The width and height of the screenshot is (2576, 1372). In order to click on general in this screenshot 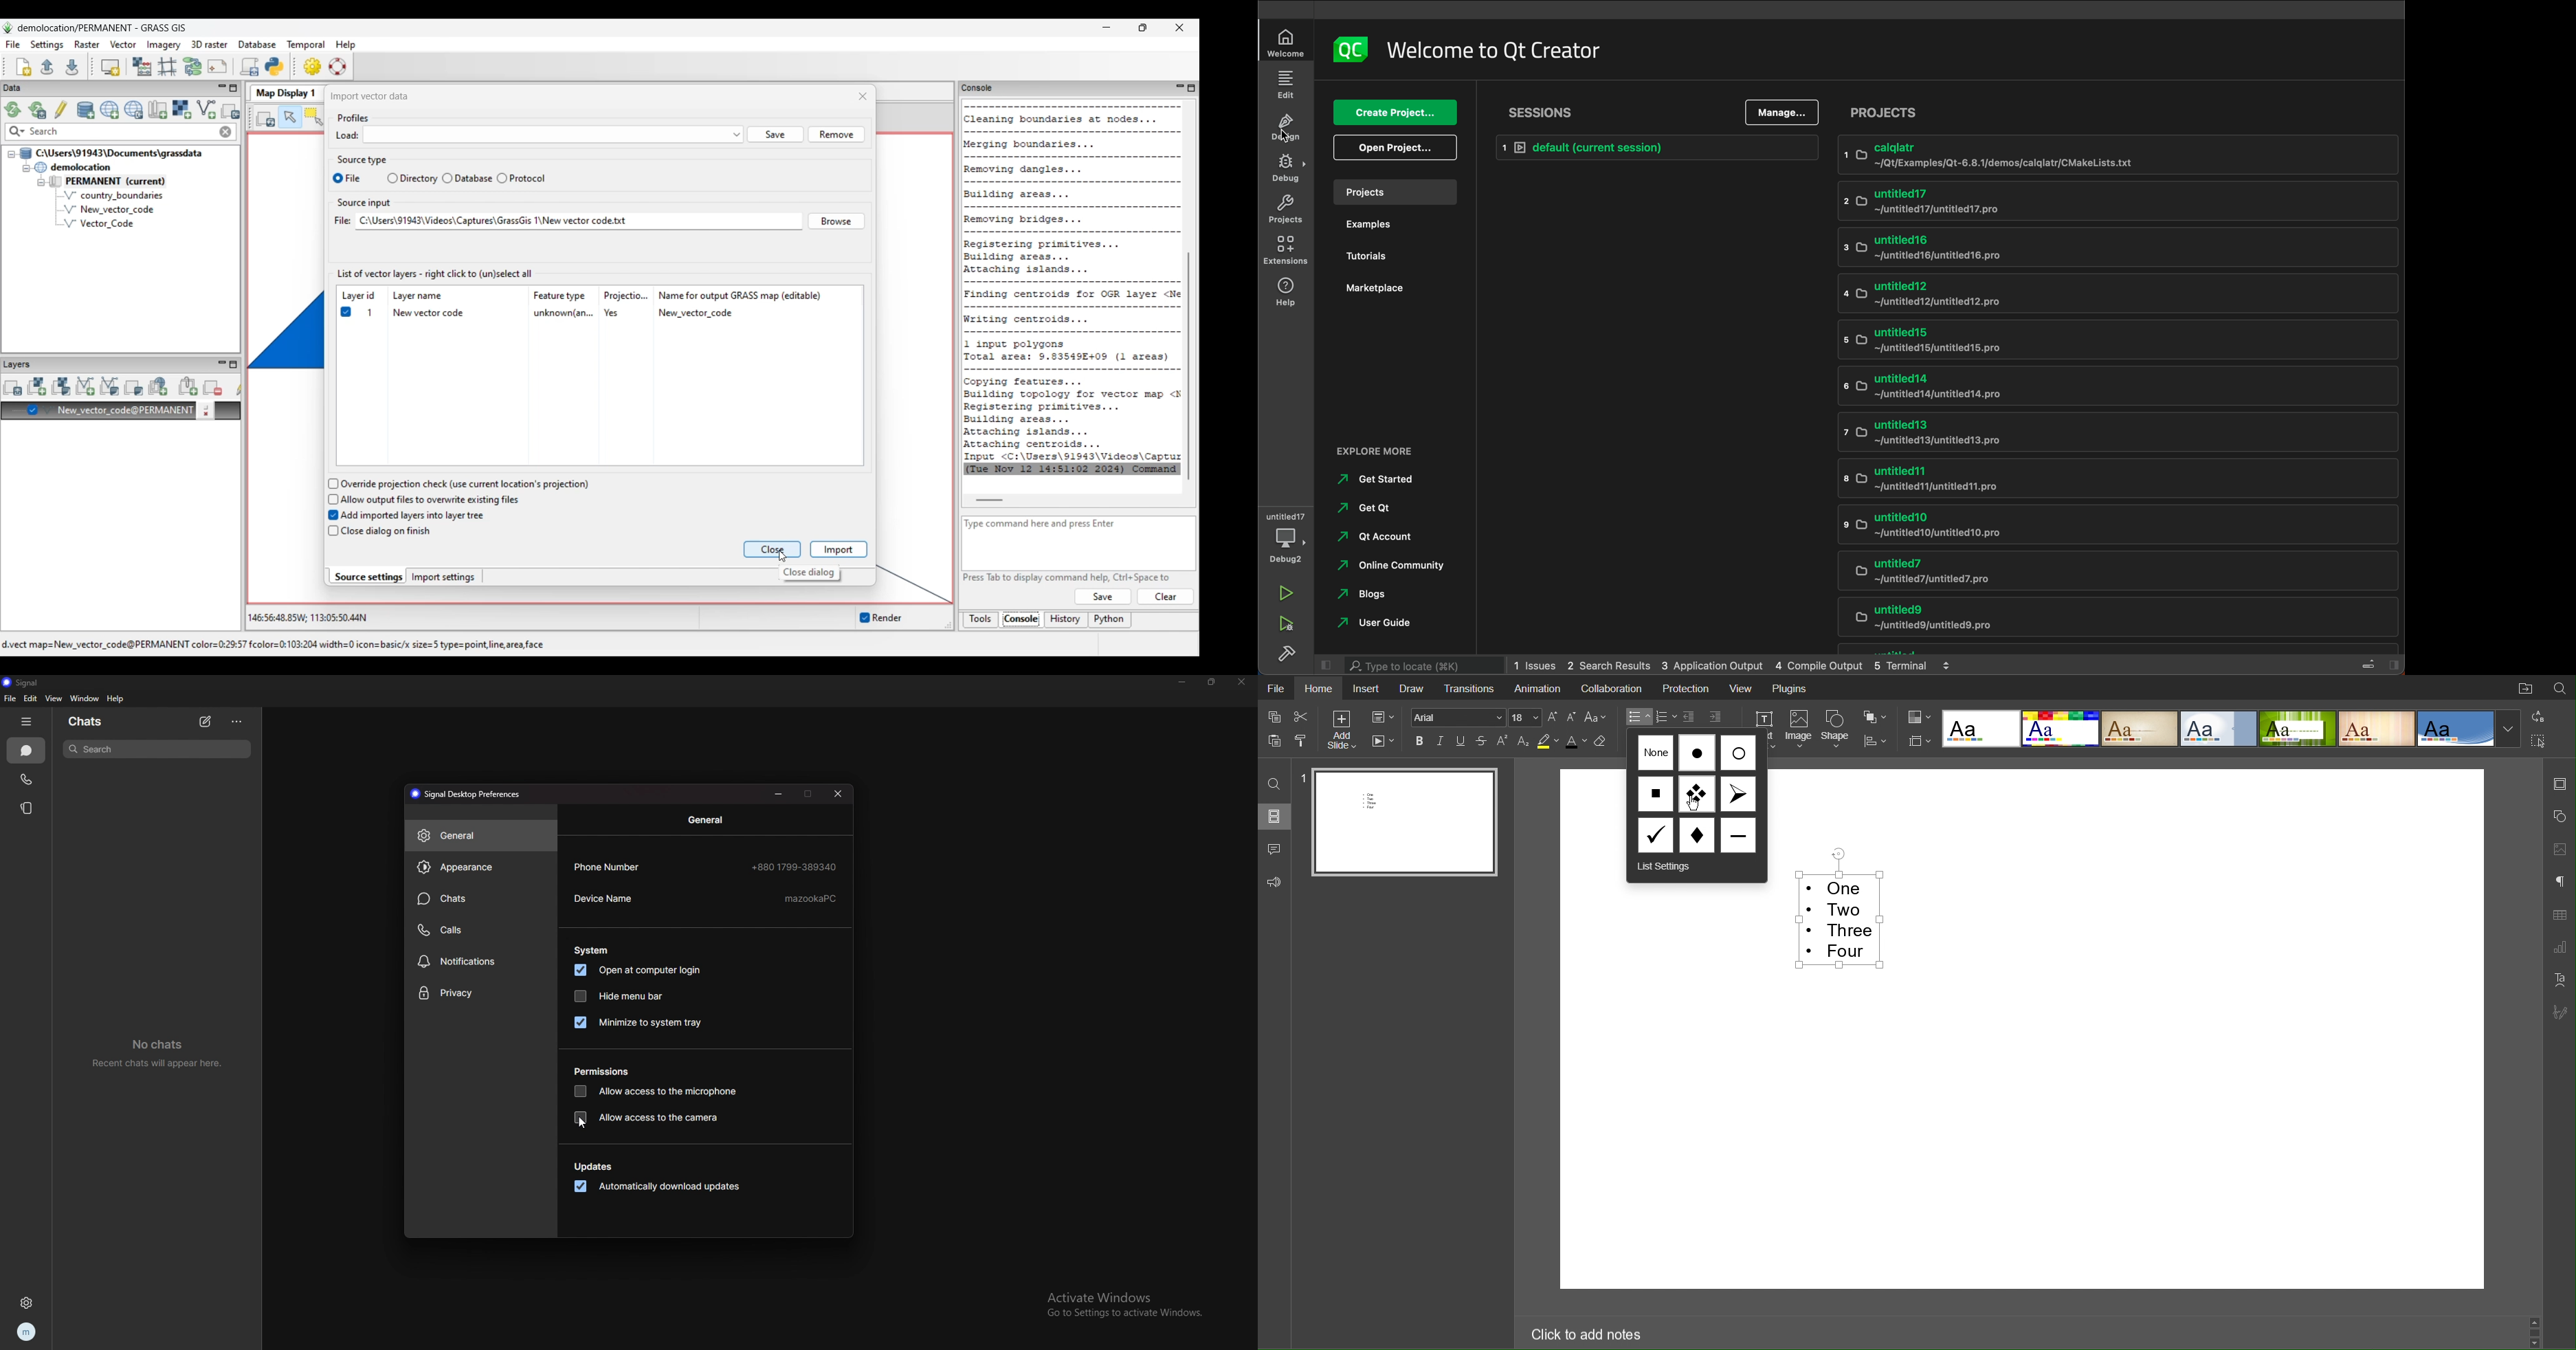, I will do `click(708, 820)`.